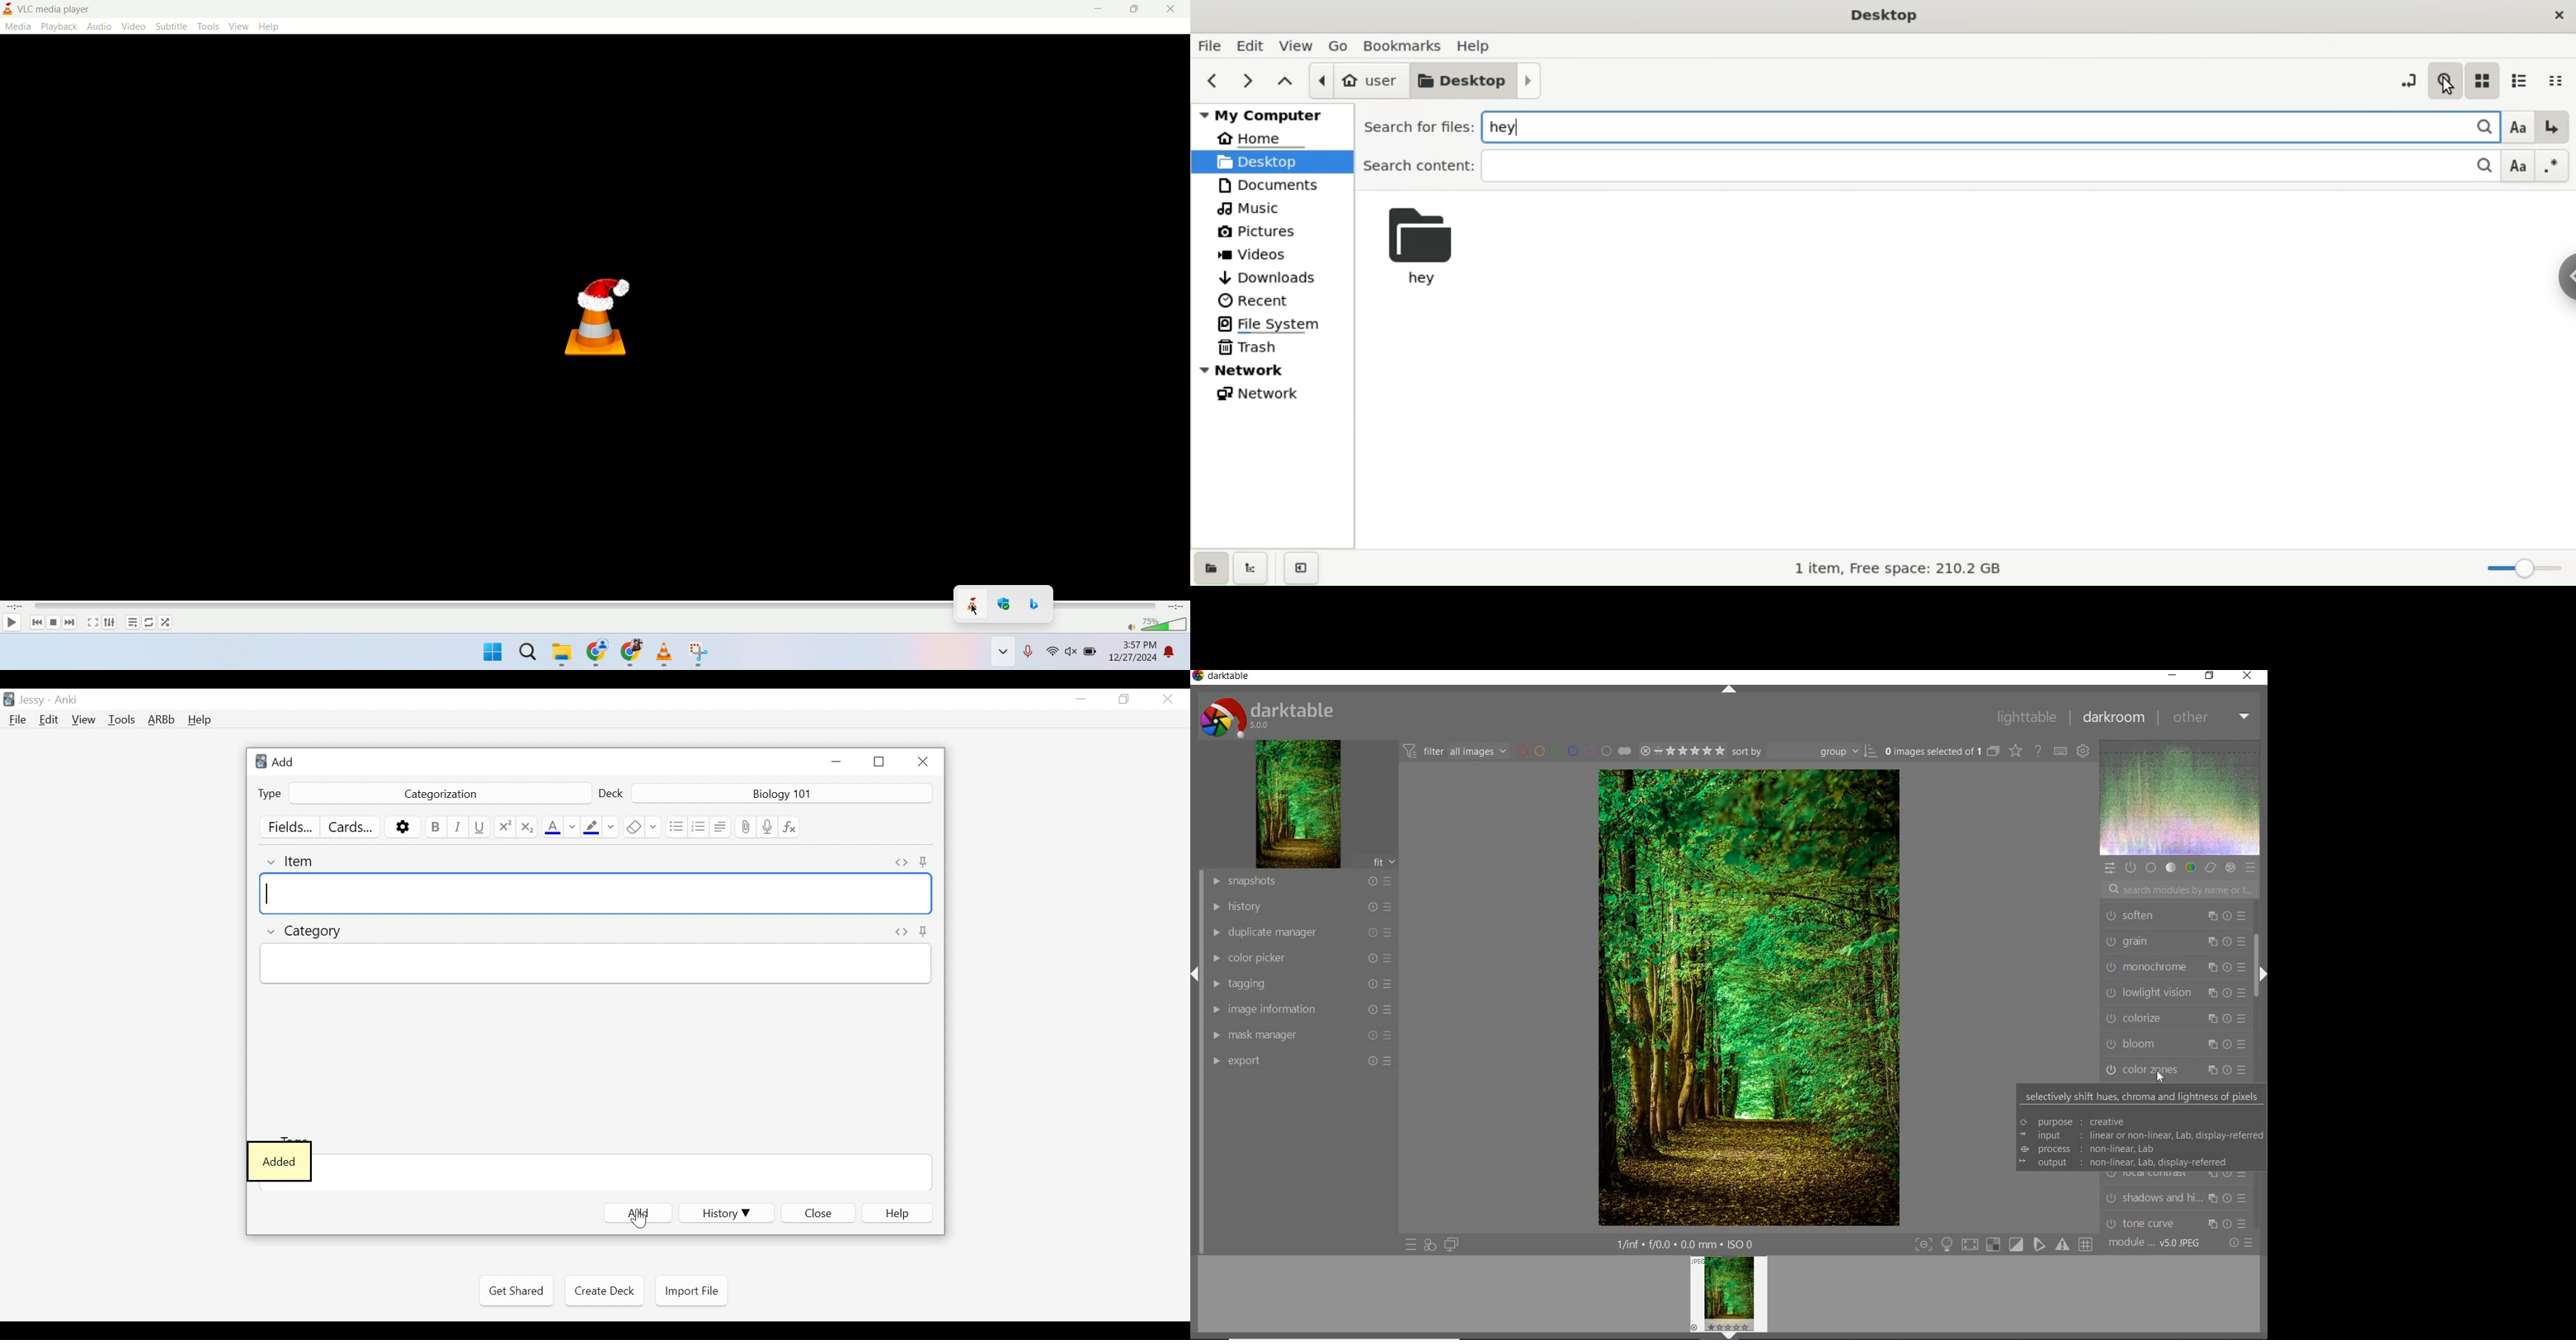 The height and width of the screenshot is (1344, 2576). I want to click on Toggle Sticky, so click(925, 863).